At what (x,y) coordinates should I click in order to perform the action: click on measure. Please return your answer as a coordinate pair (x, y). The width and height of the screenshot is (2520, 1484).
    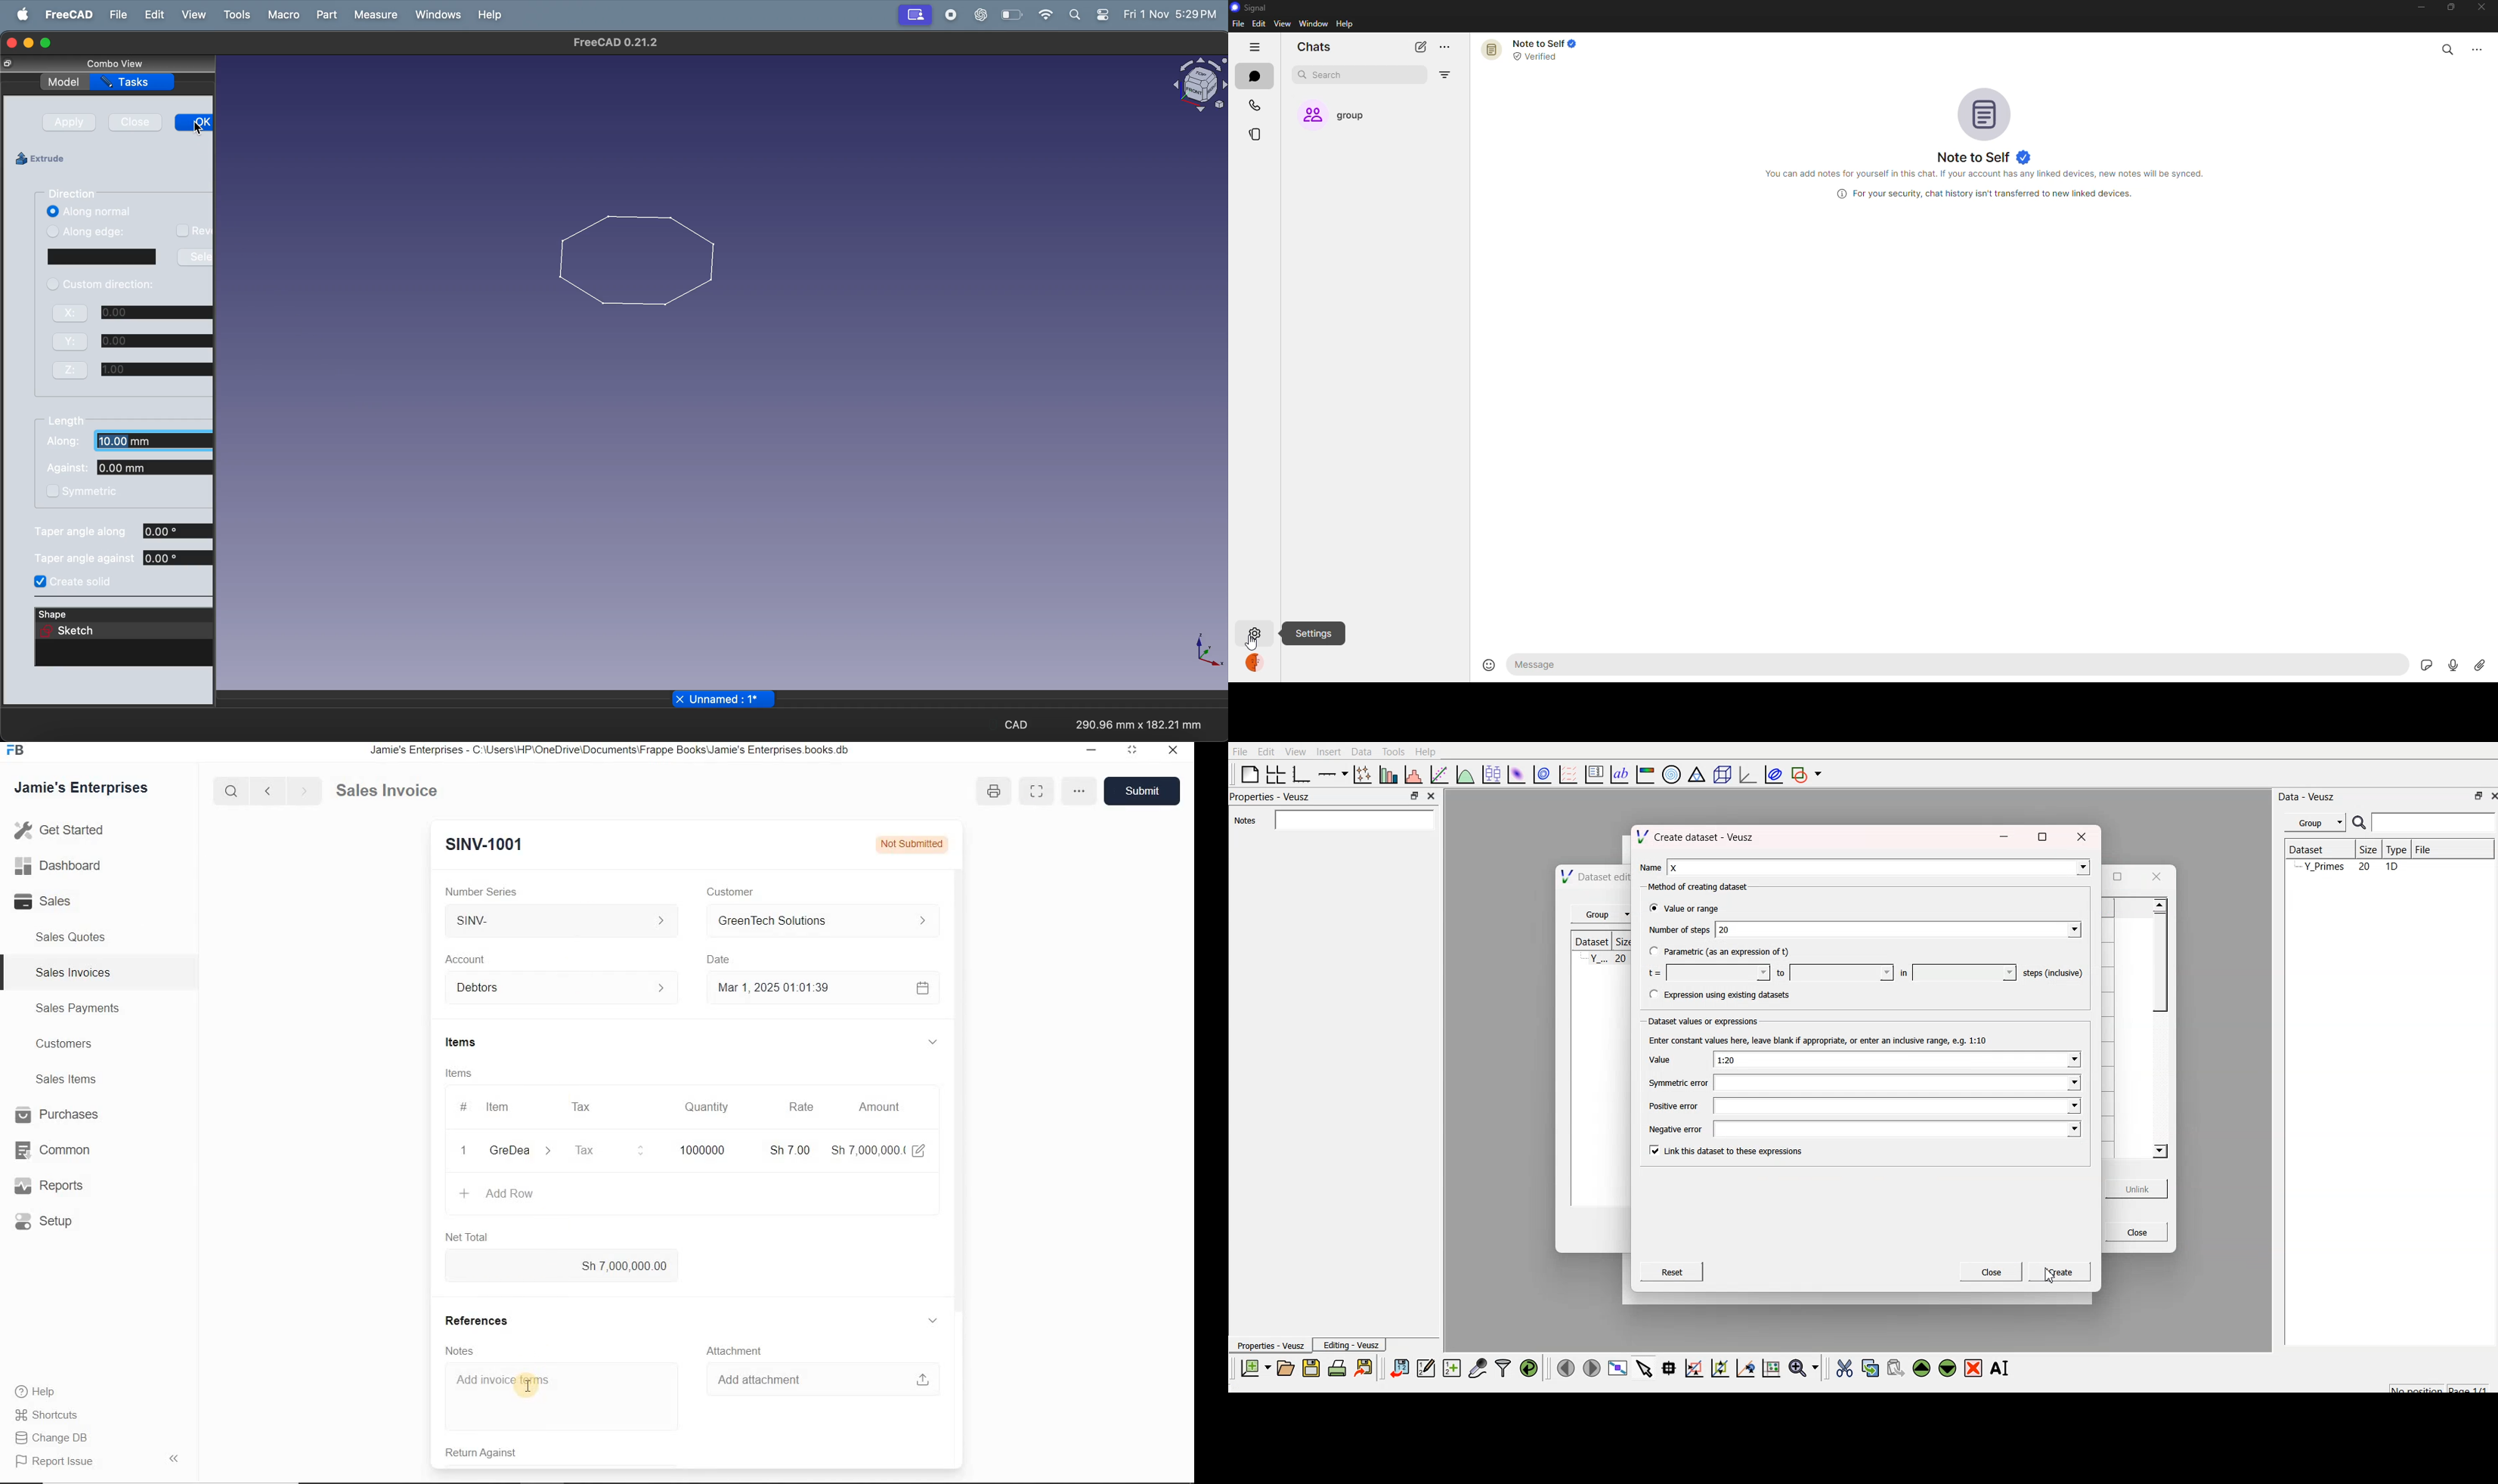
    Looking at the image, I should click on (377, 14).